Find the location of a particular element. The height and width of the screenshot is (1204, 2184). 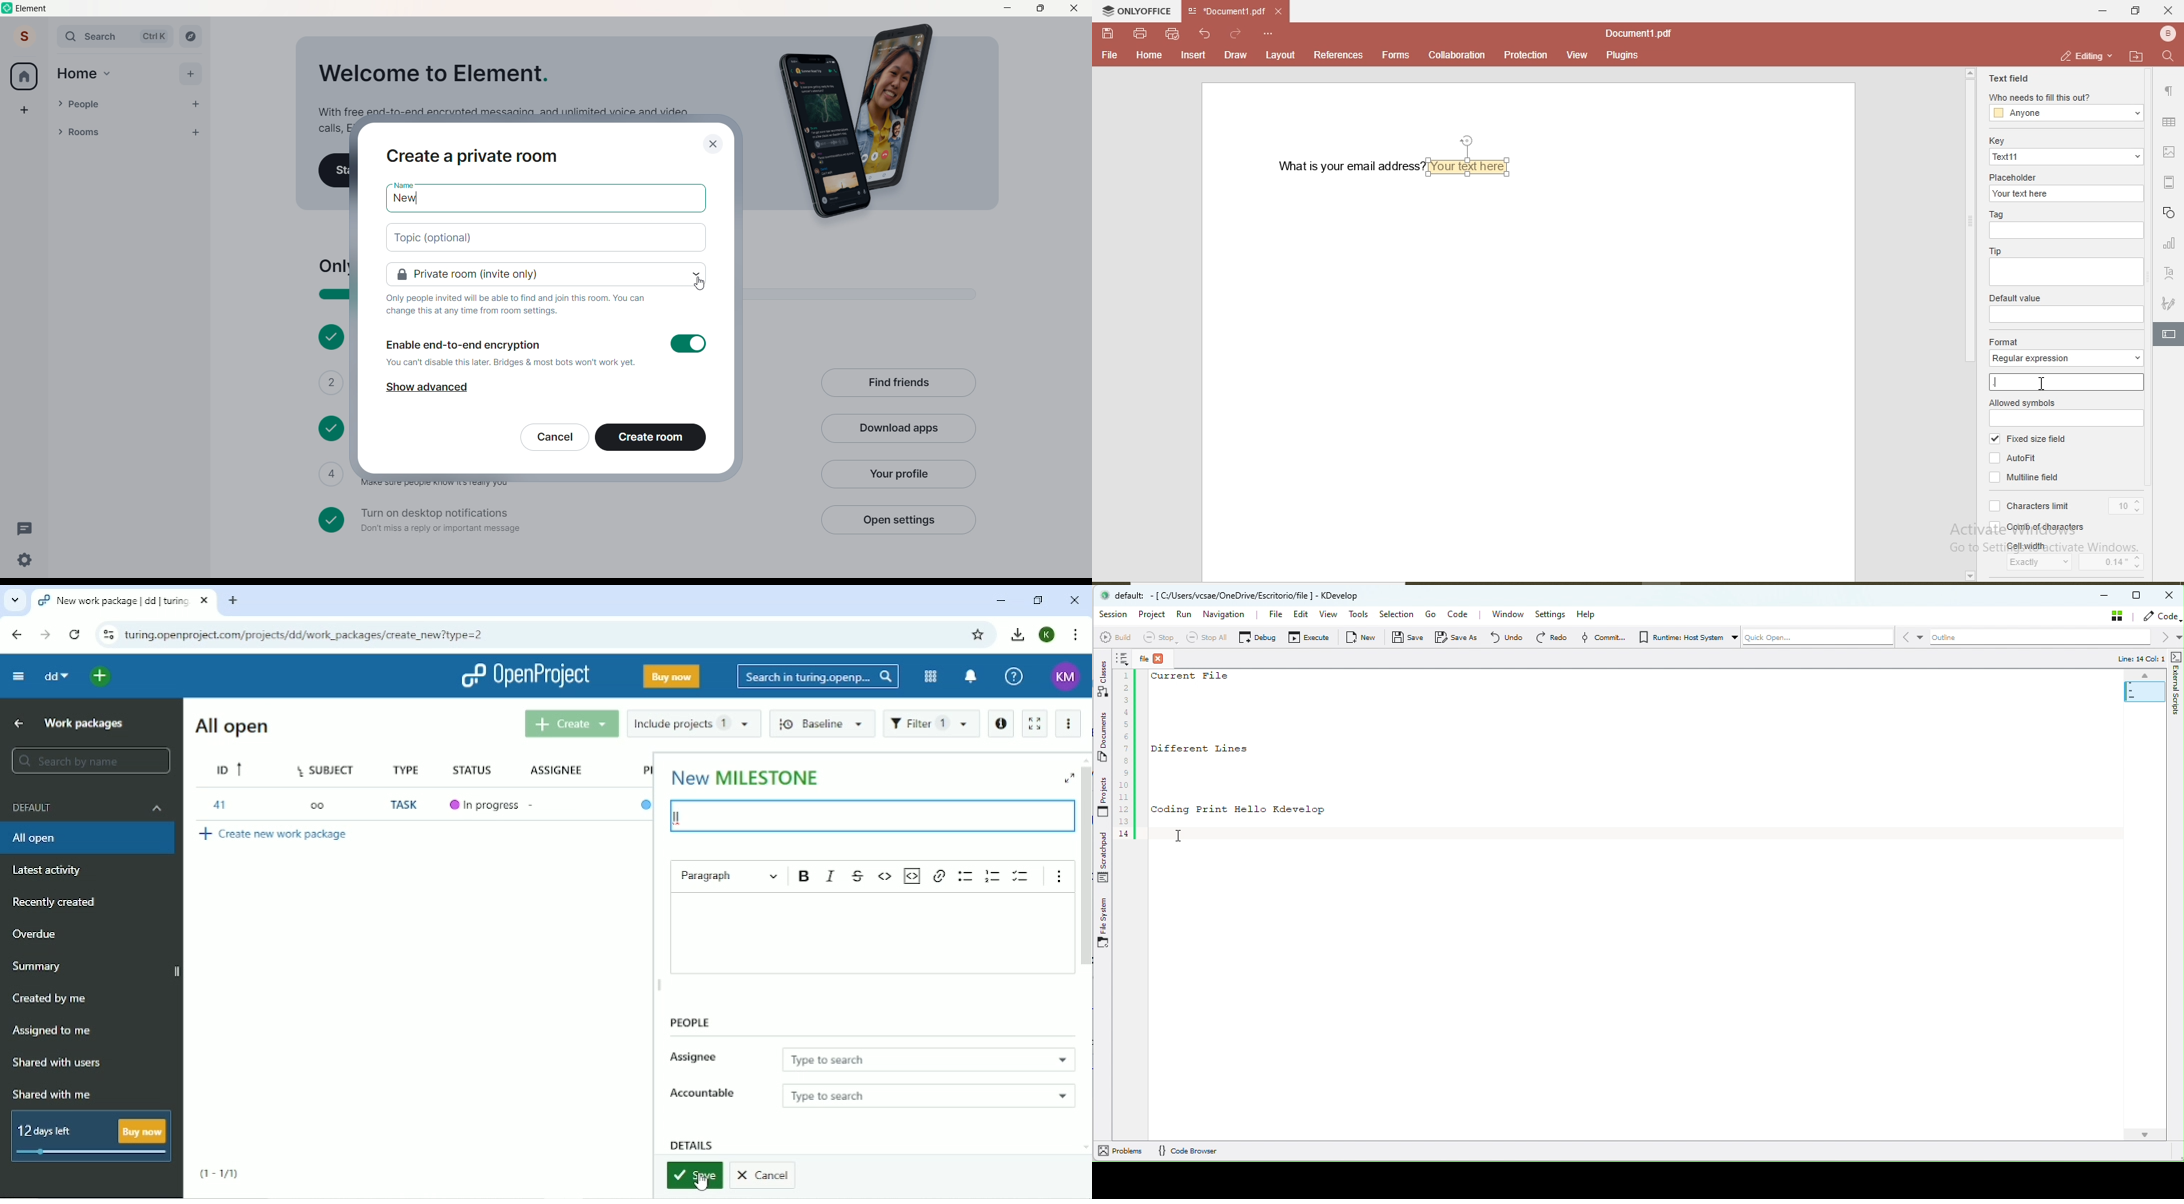

insert is located at coordinates (1194, 56).